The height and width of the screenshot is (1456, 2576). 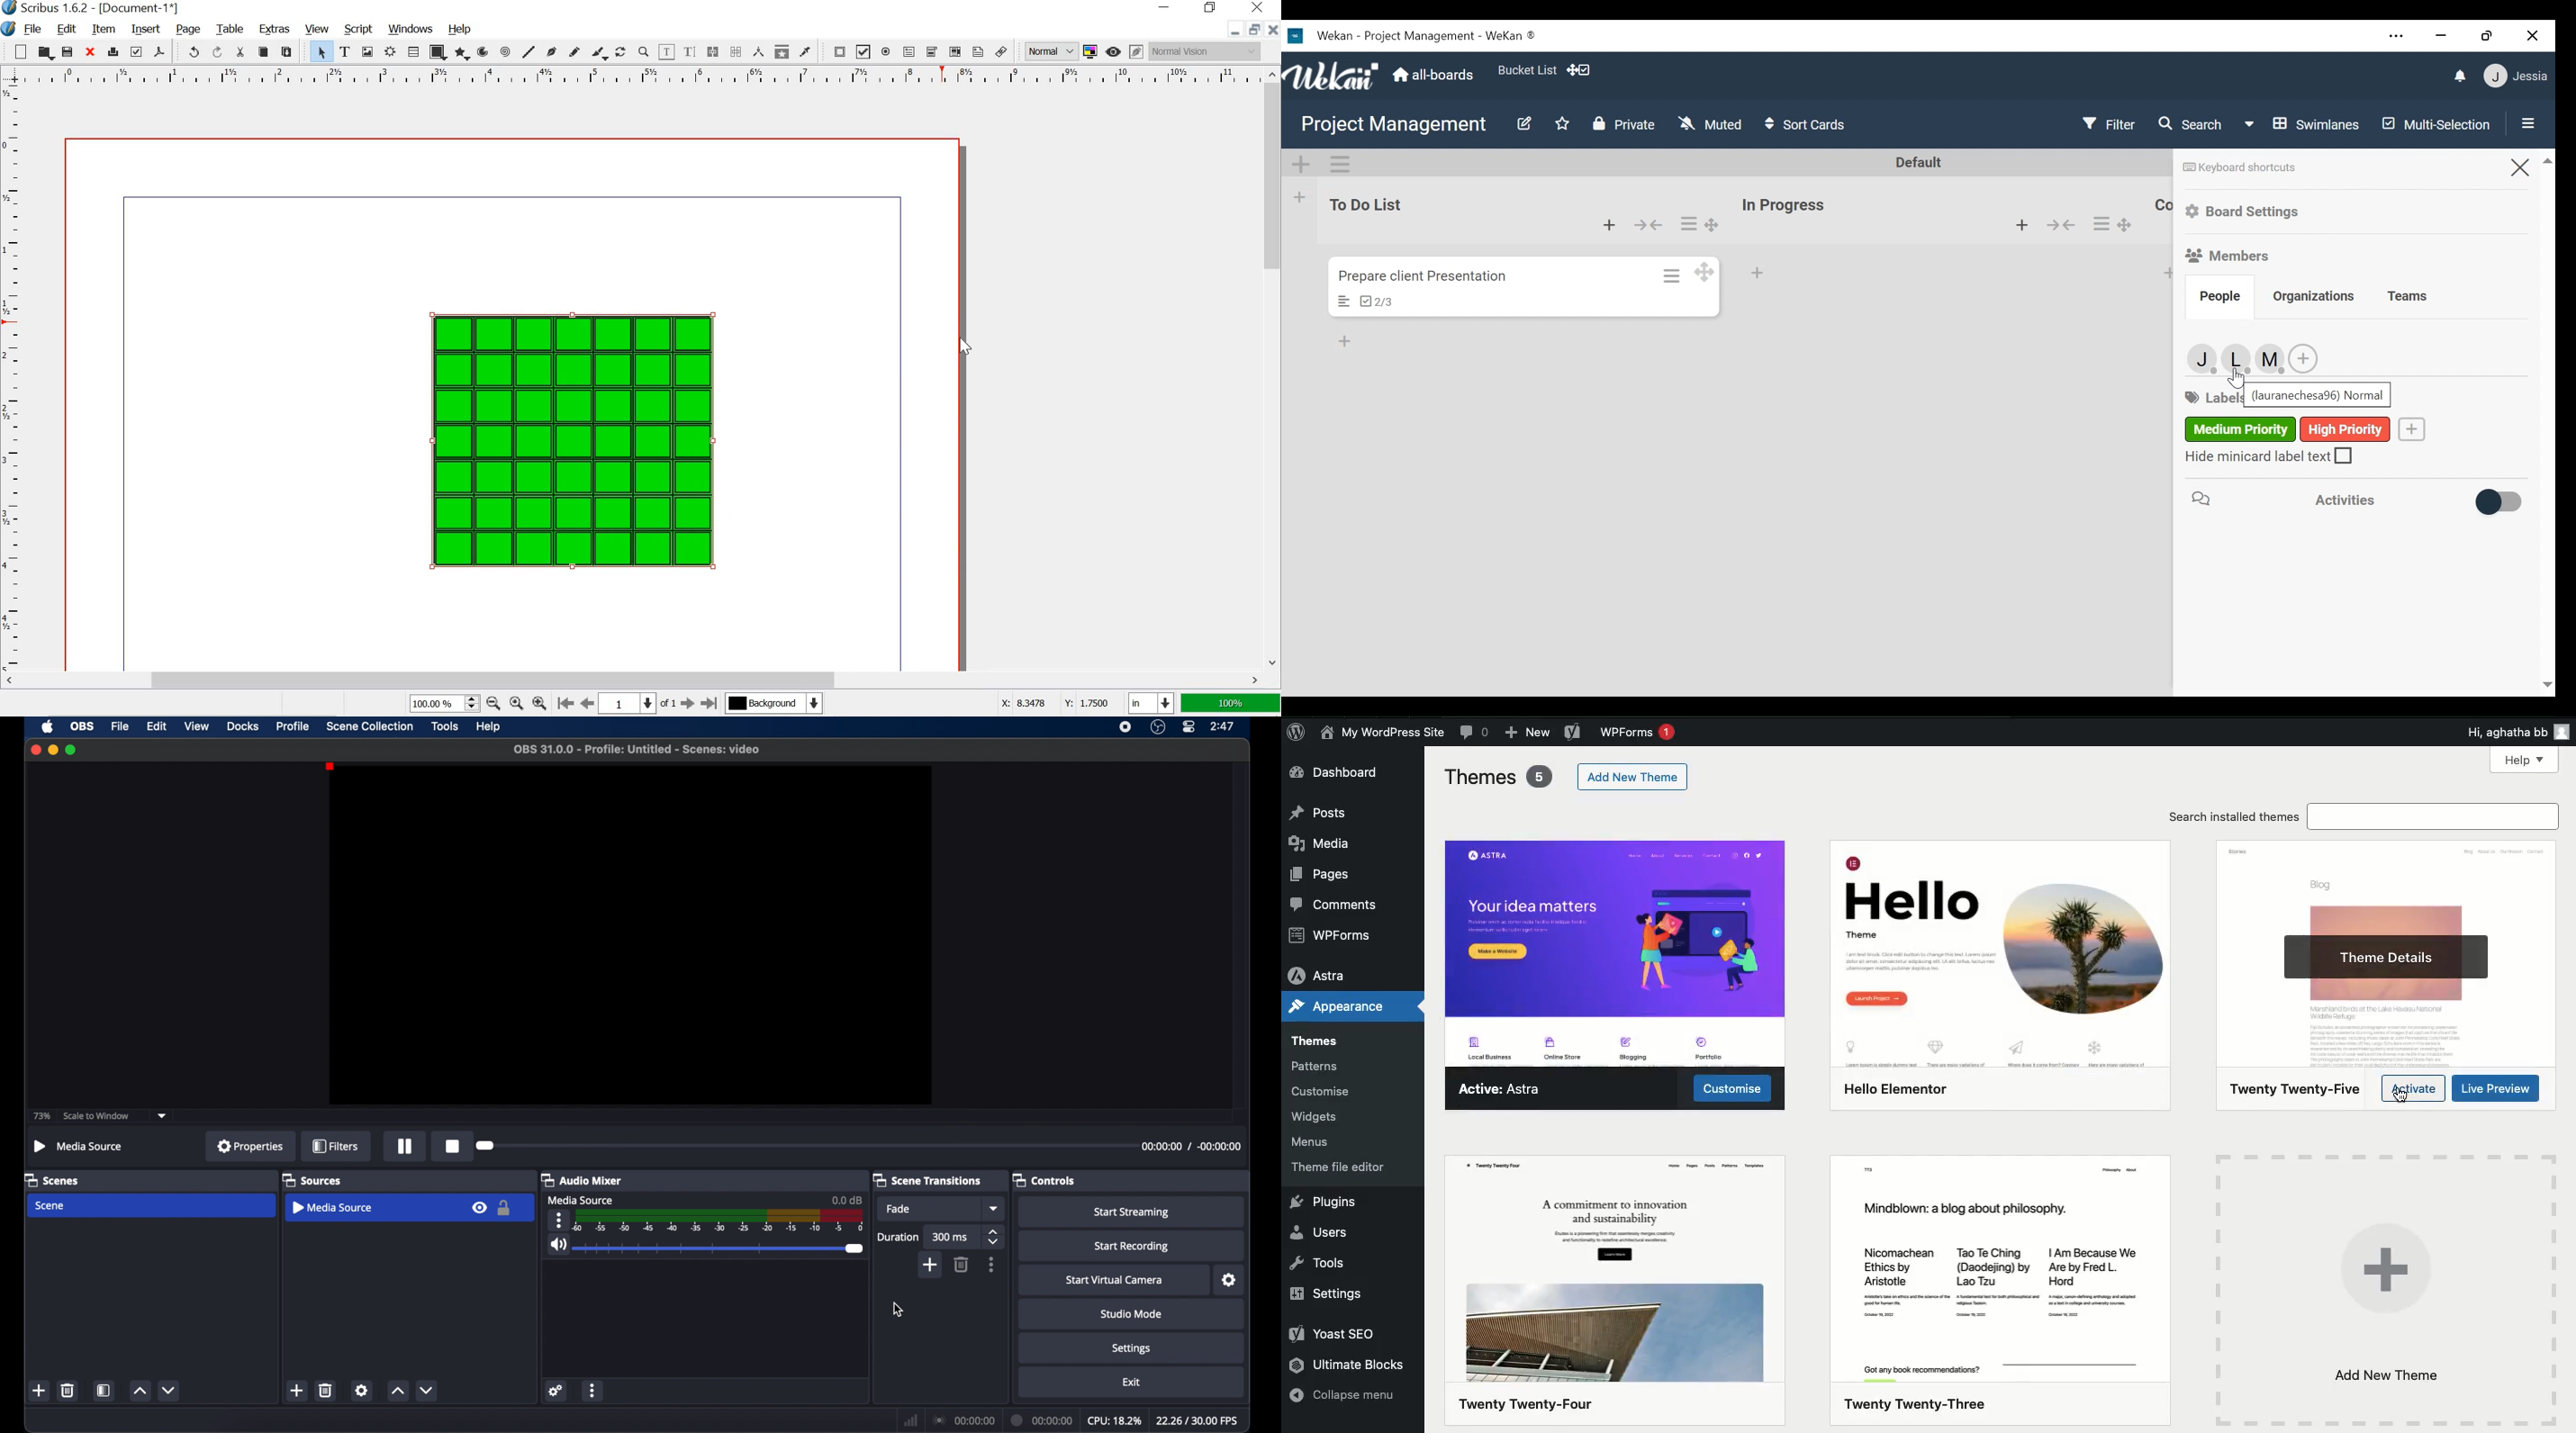 I want to click on decrement button, so click(x=170, y=1389).